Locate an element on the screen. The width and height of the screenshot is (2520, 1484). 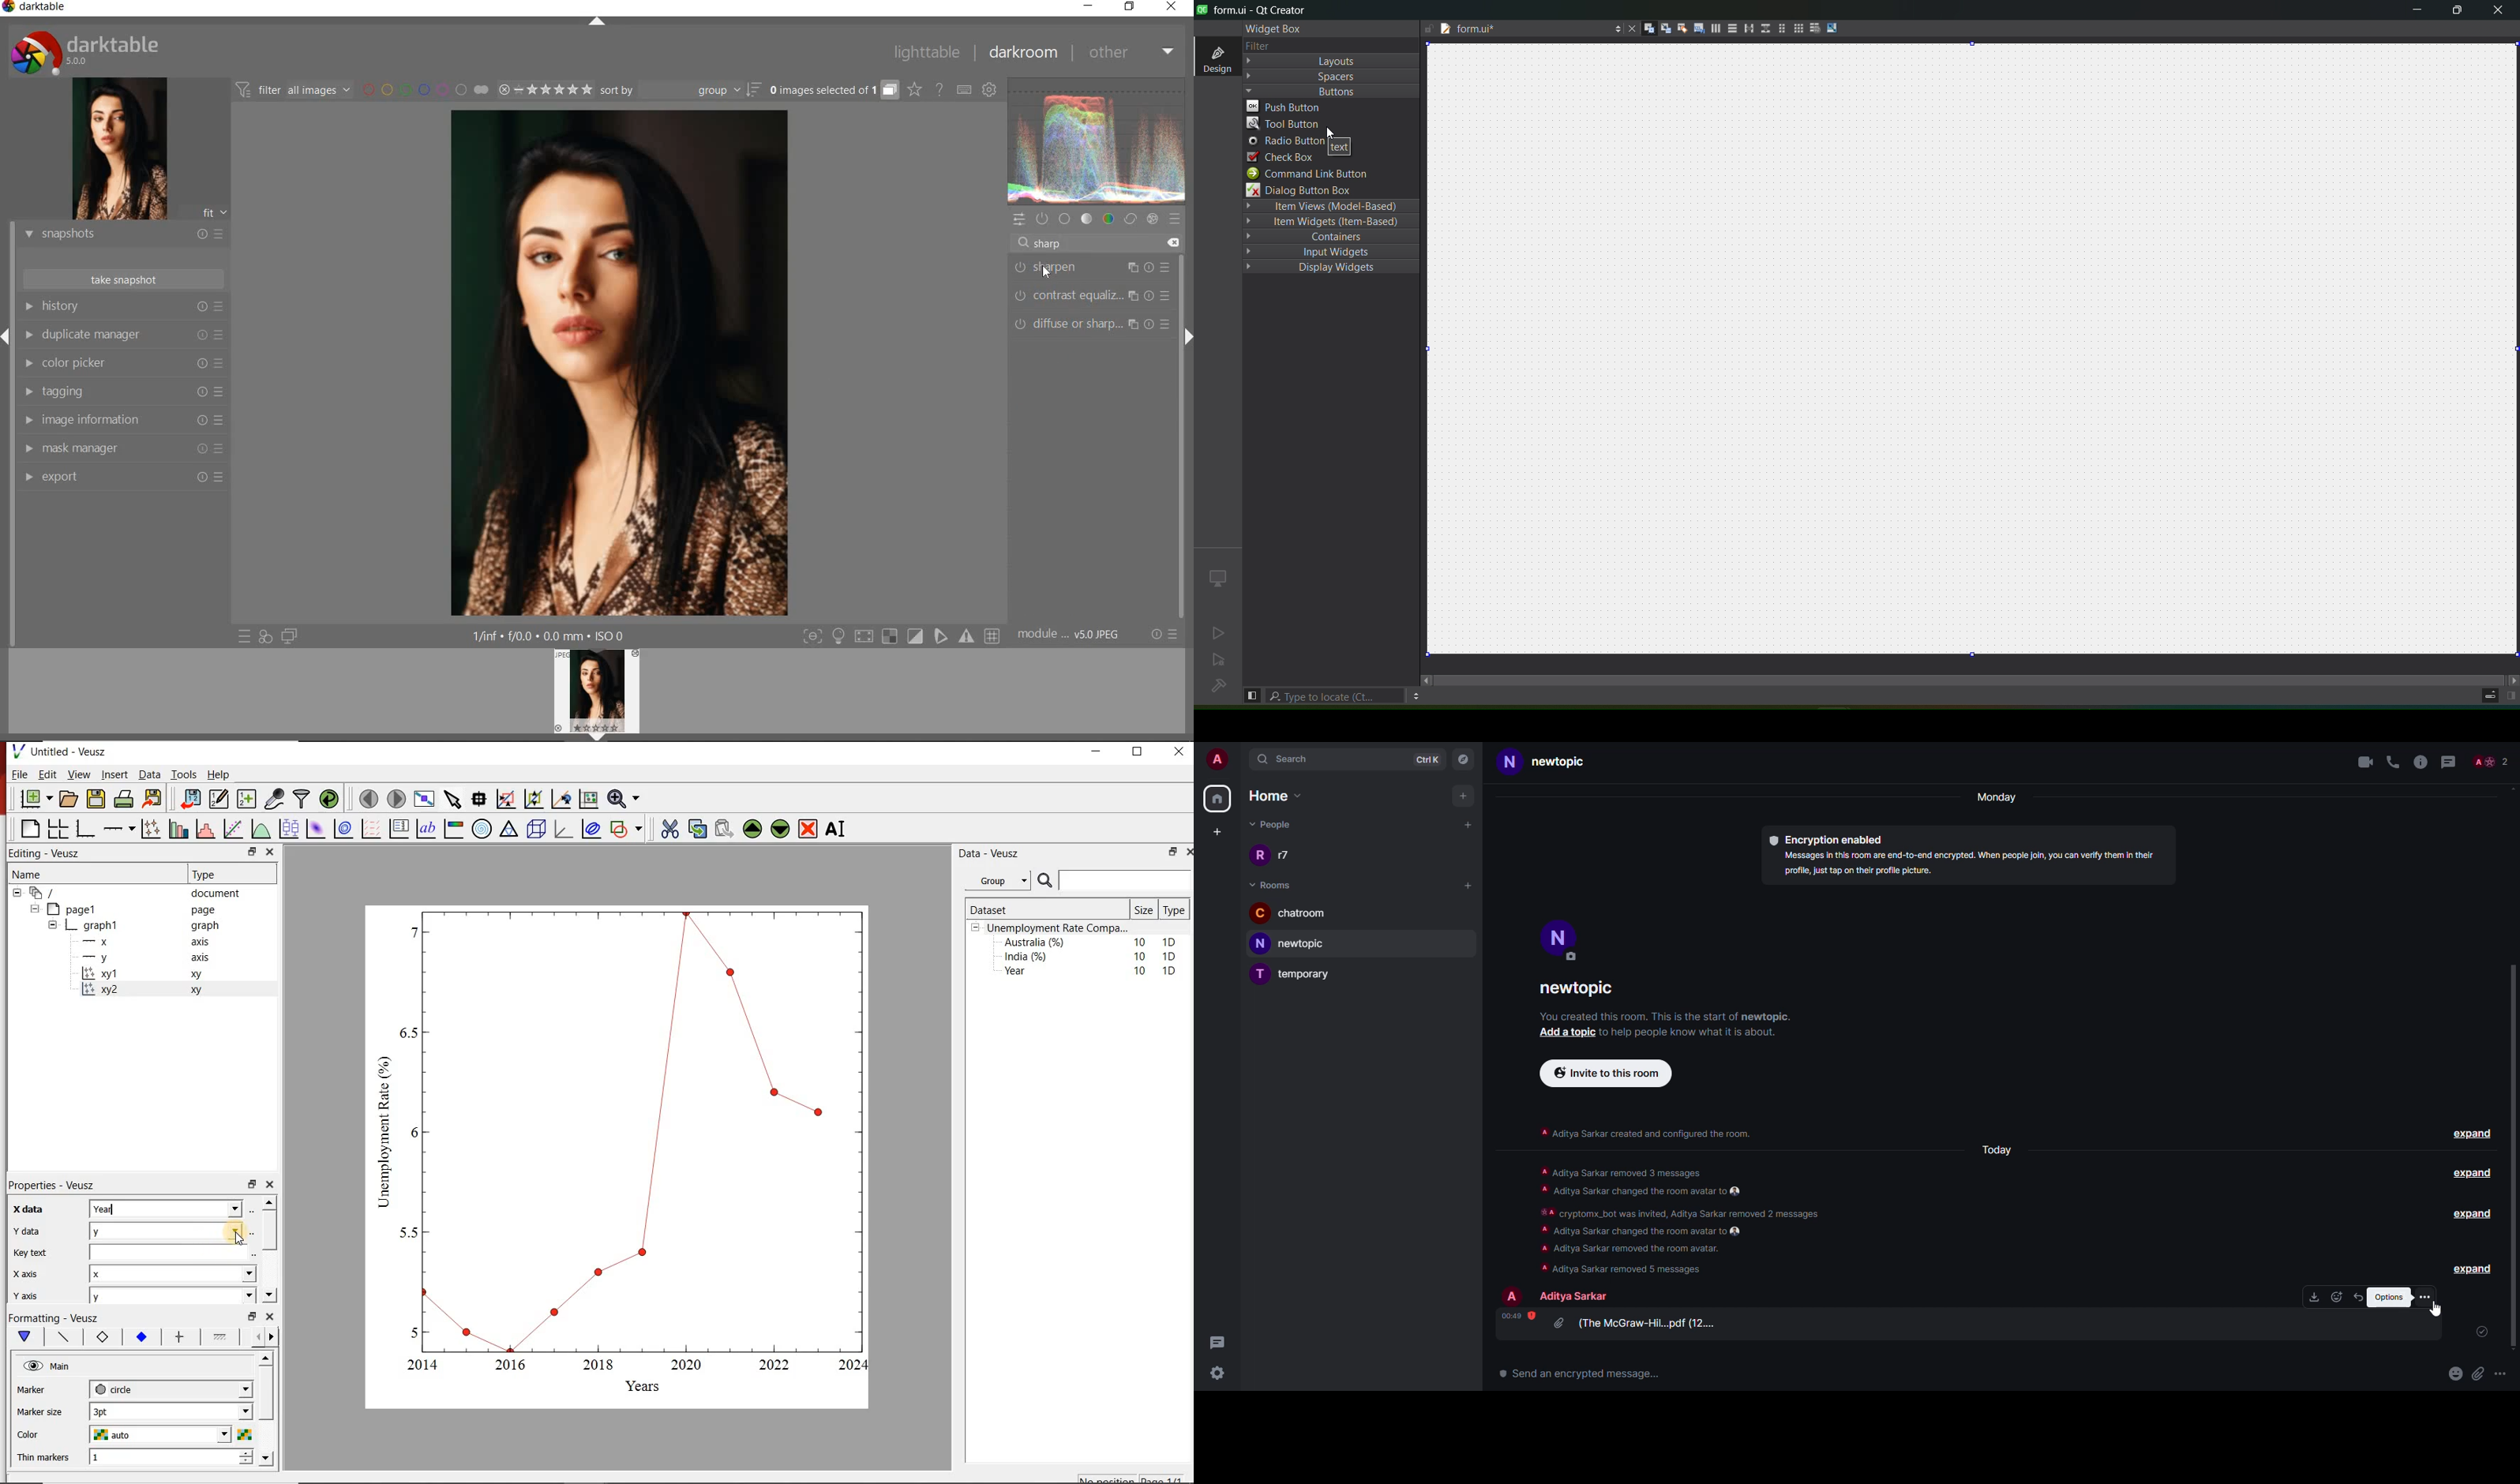
color is located at coordinates (1110, 220).